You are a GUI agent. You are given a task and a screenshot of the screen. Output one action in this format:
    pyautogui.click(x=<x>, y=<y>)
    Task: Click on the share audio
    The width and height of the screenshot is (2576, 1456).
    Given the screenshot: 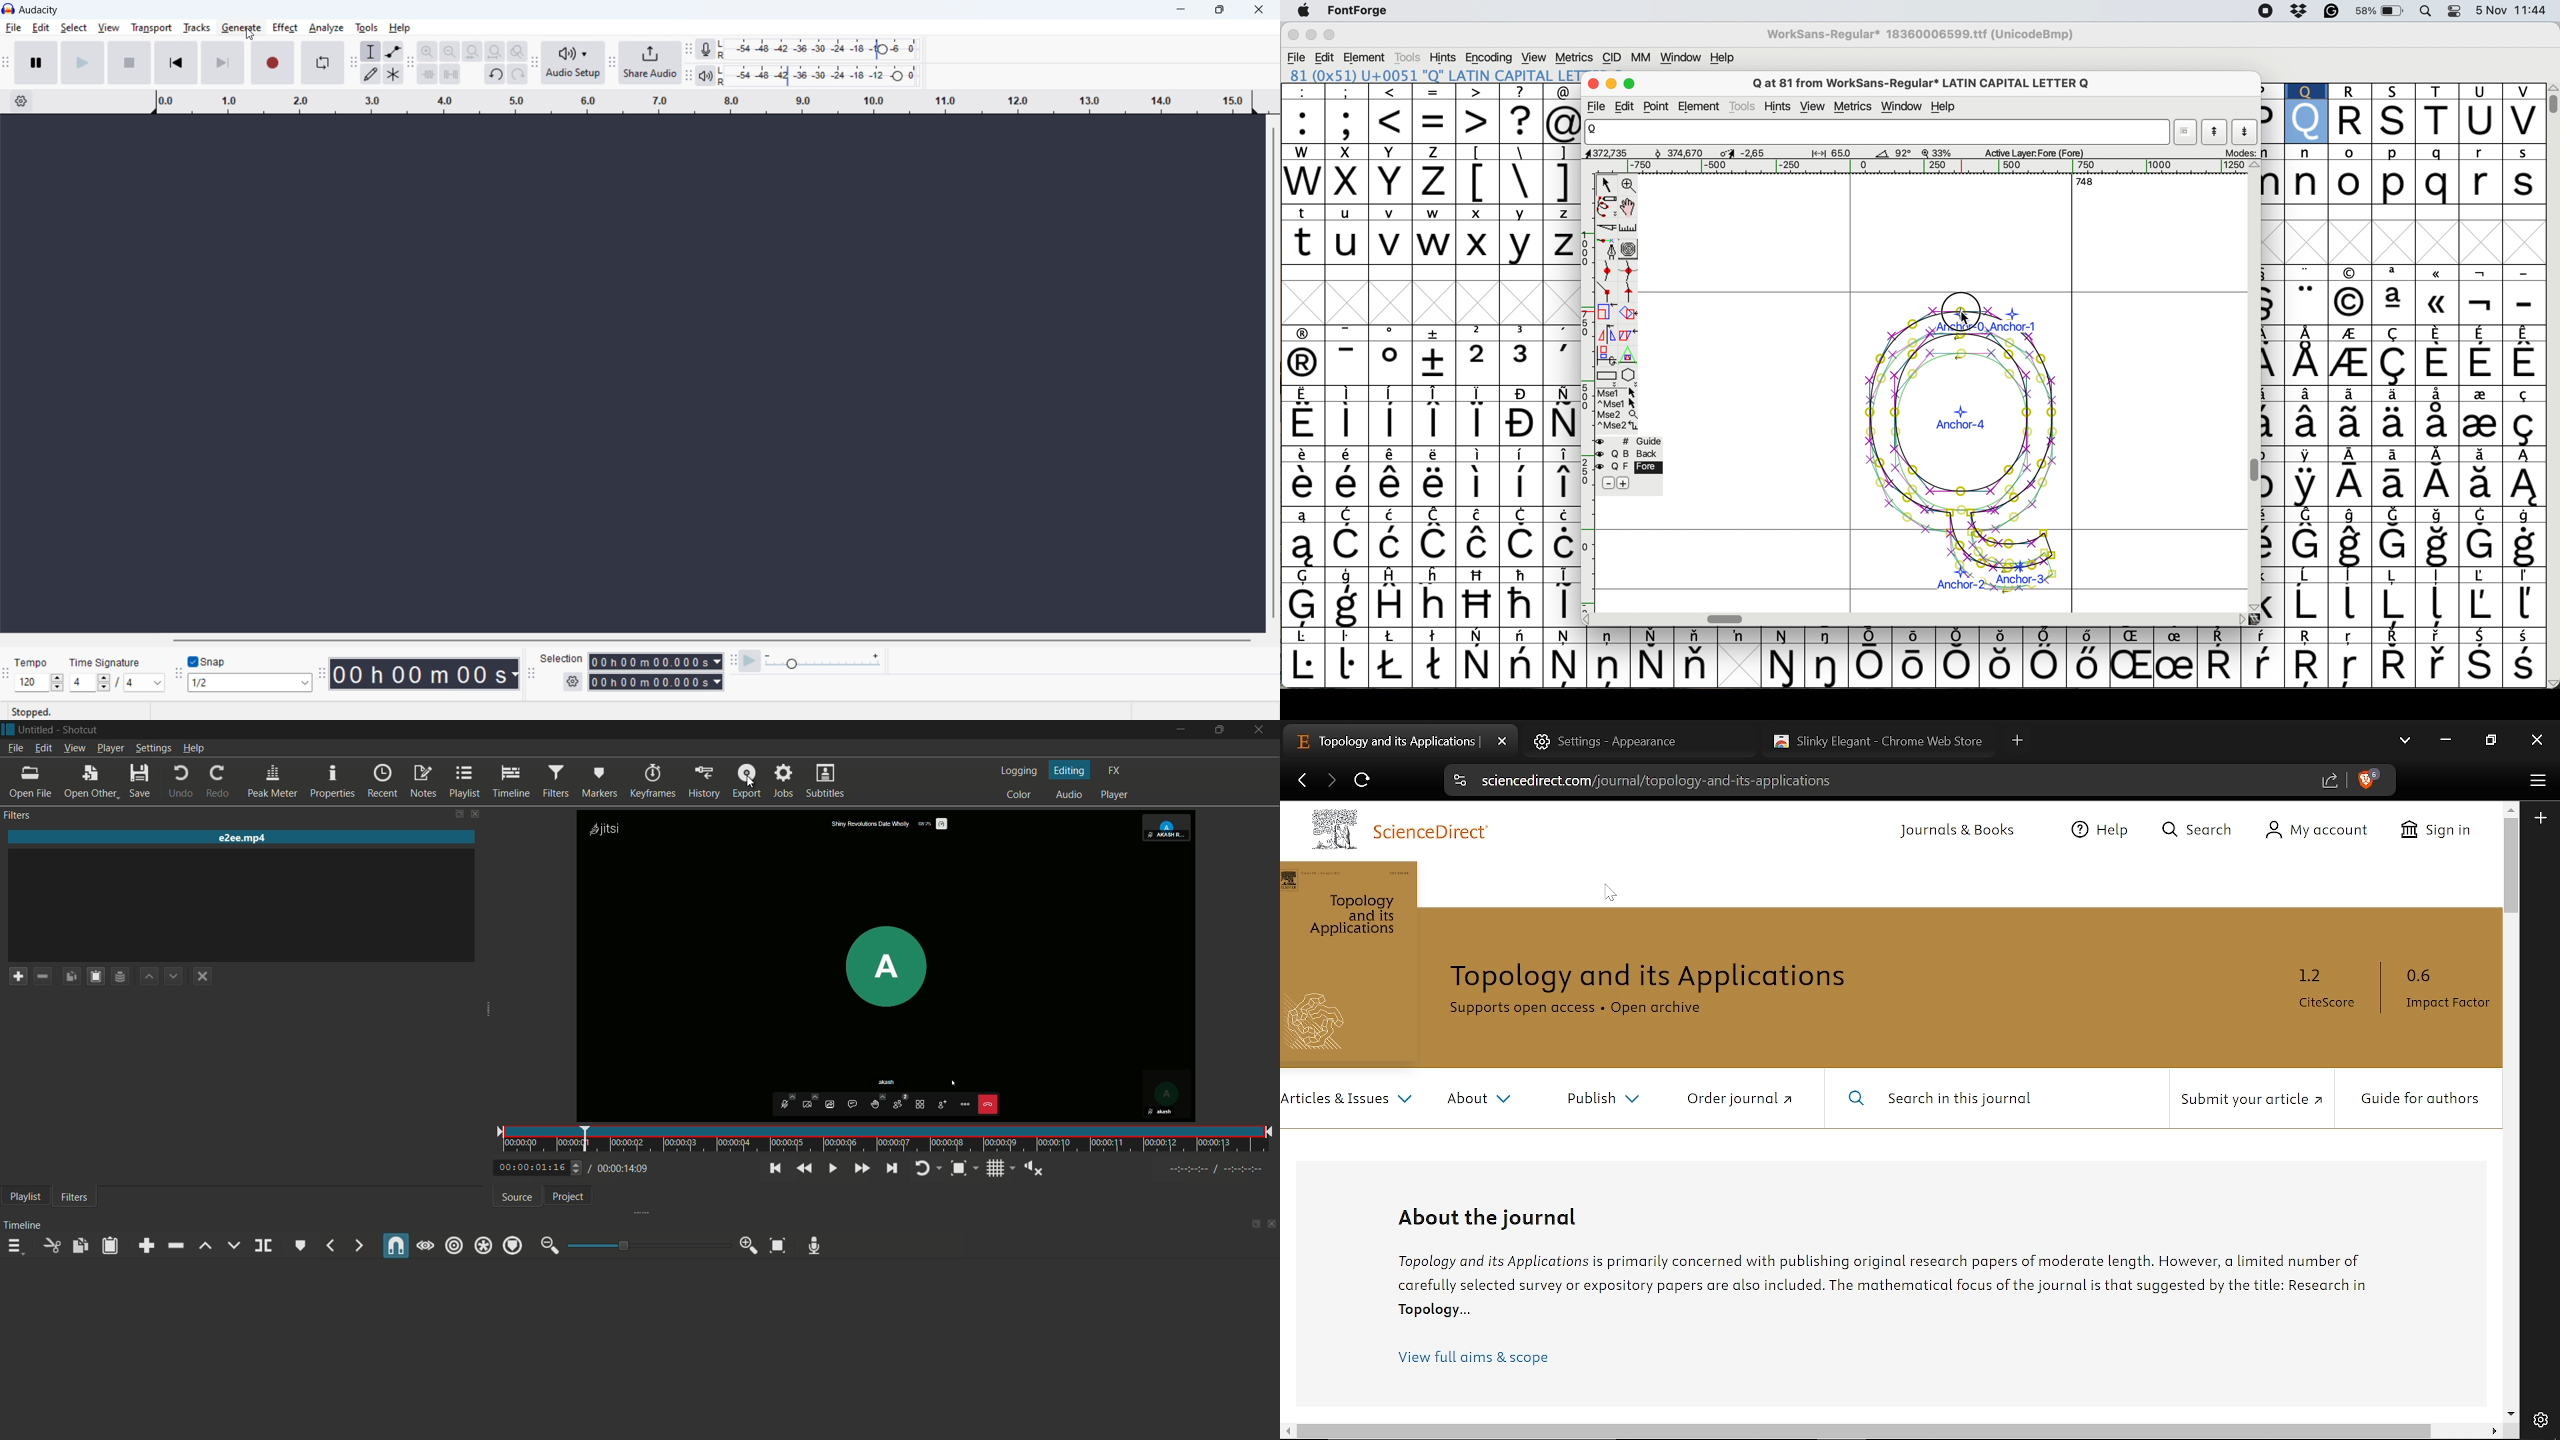 What is the action you would take?
    pyautogui.click(x=651, y=62)
    